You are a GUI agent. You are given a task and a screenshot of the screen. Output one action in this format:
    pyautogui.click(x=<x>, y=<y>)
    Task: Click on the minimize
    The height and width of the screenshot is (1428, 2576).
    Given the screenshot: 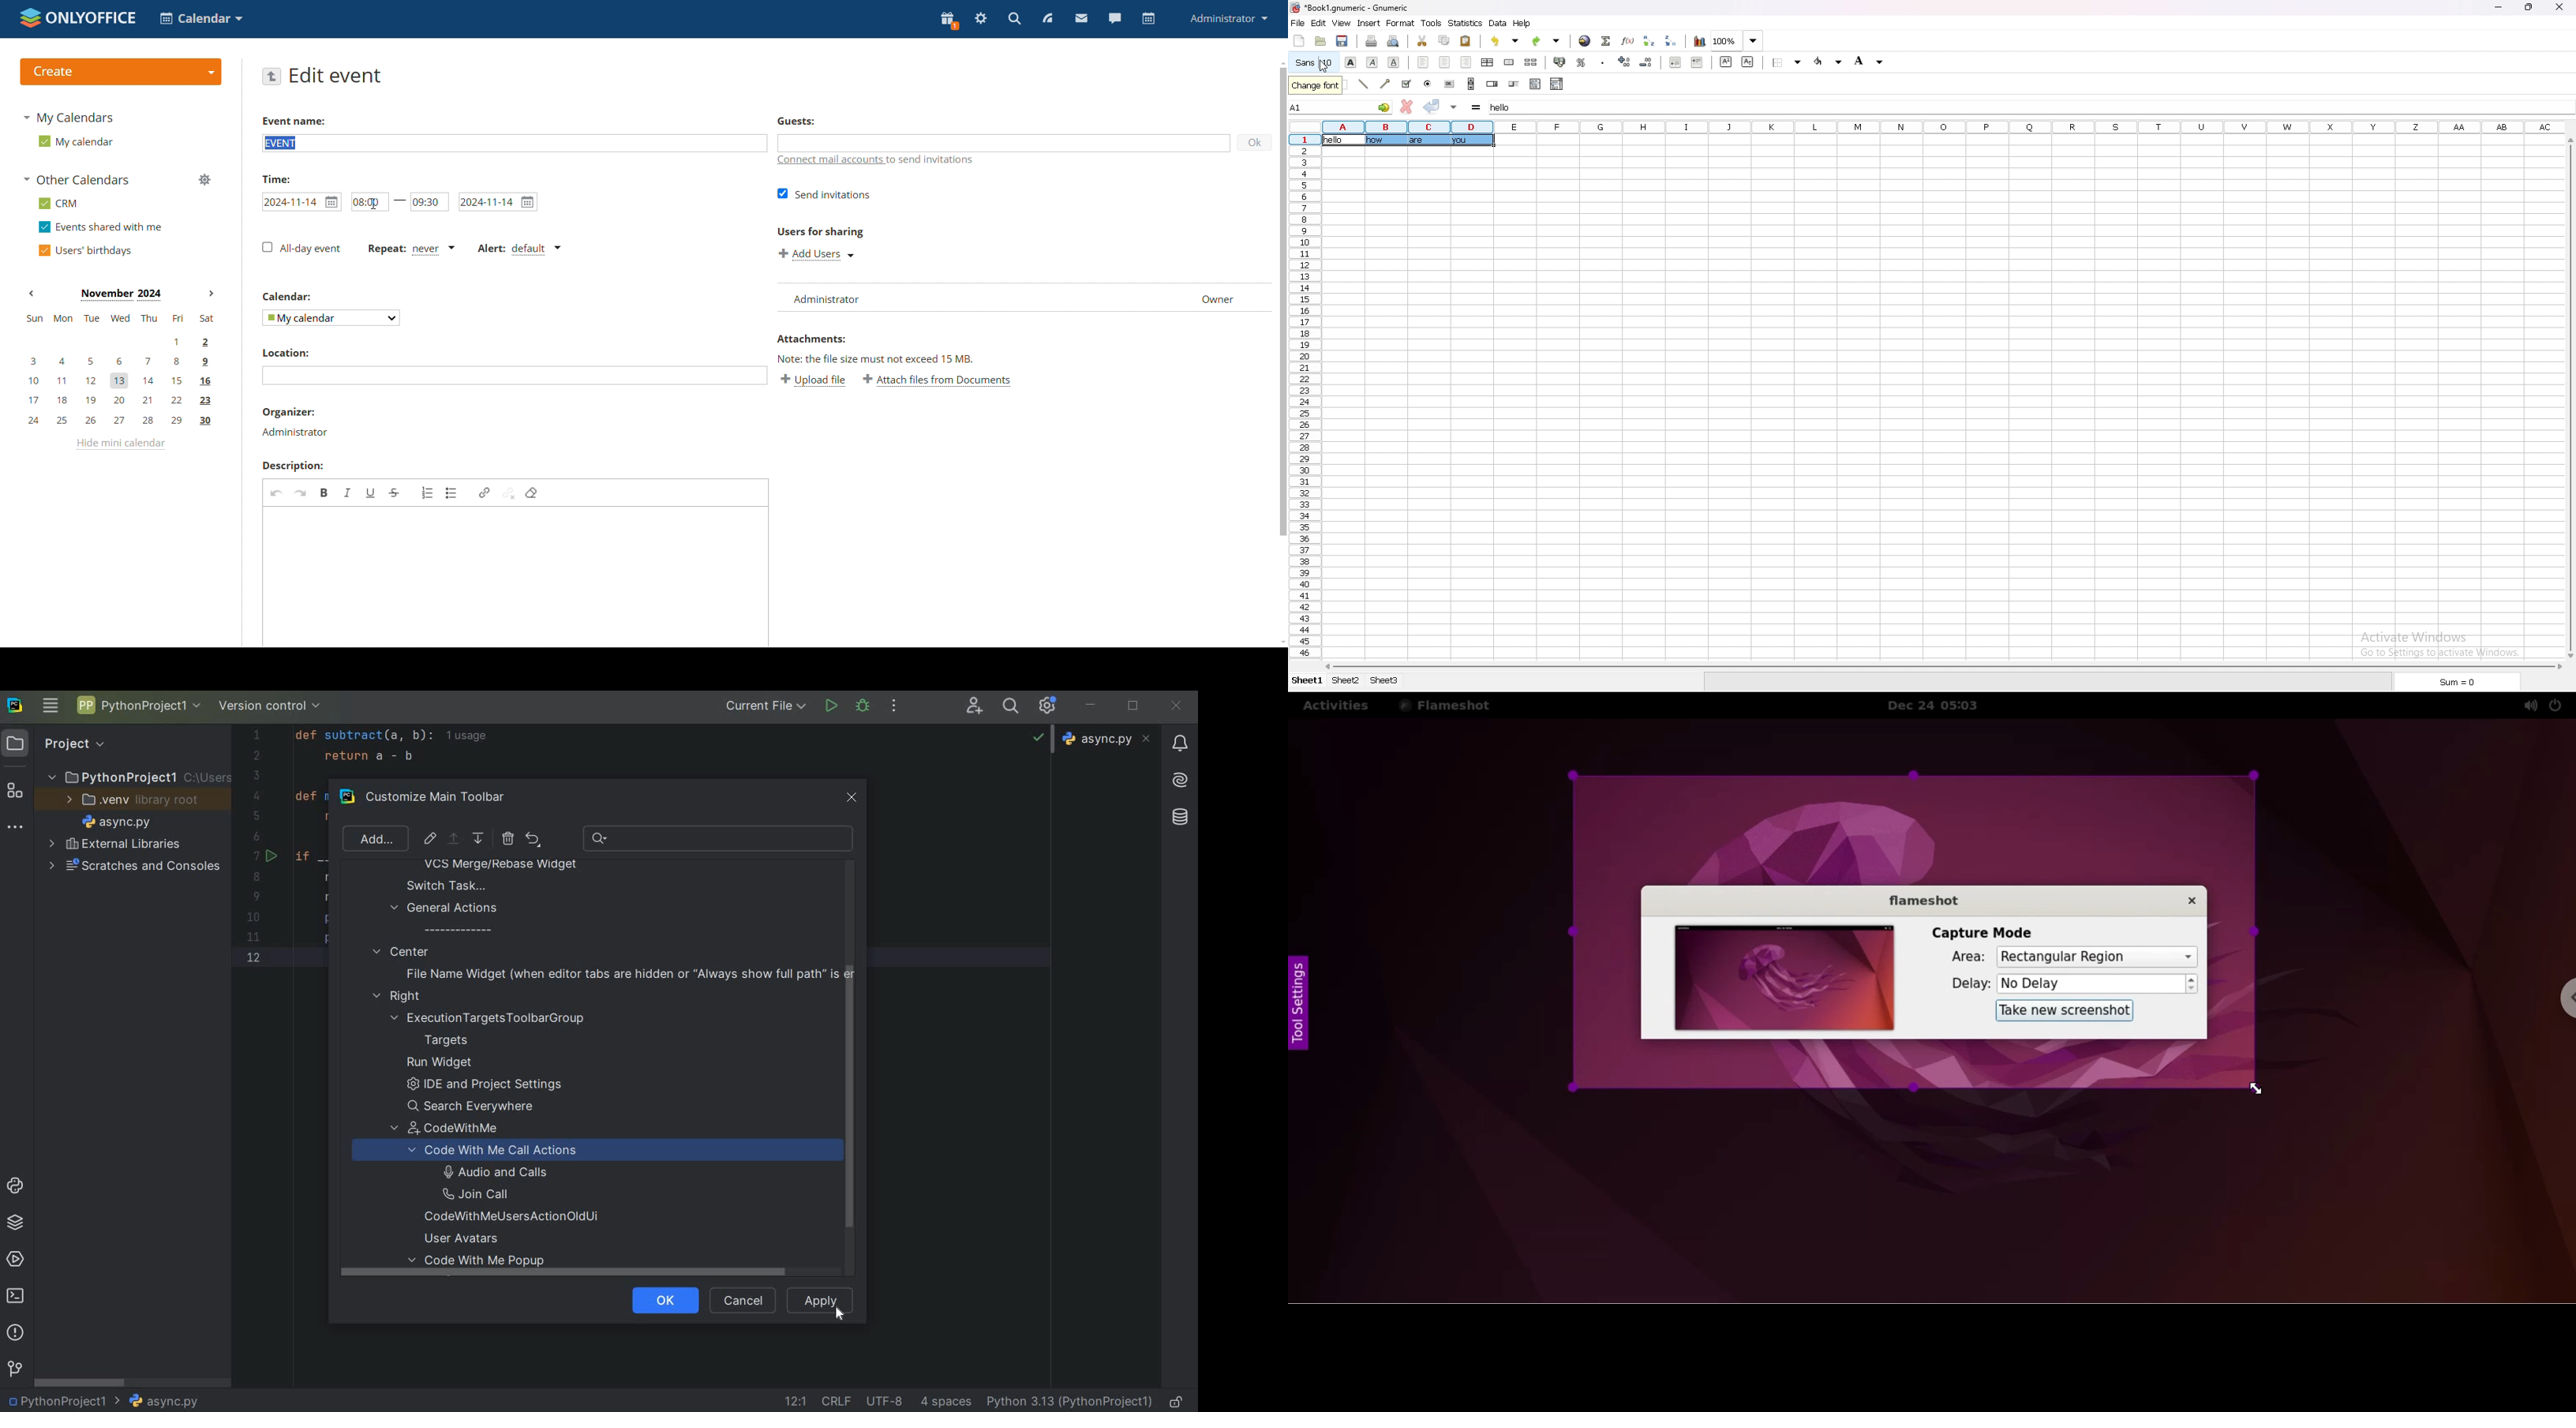 What is the action you would take?
    pyautogui.click(x=2502, y=6)
    